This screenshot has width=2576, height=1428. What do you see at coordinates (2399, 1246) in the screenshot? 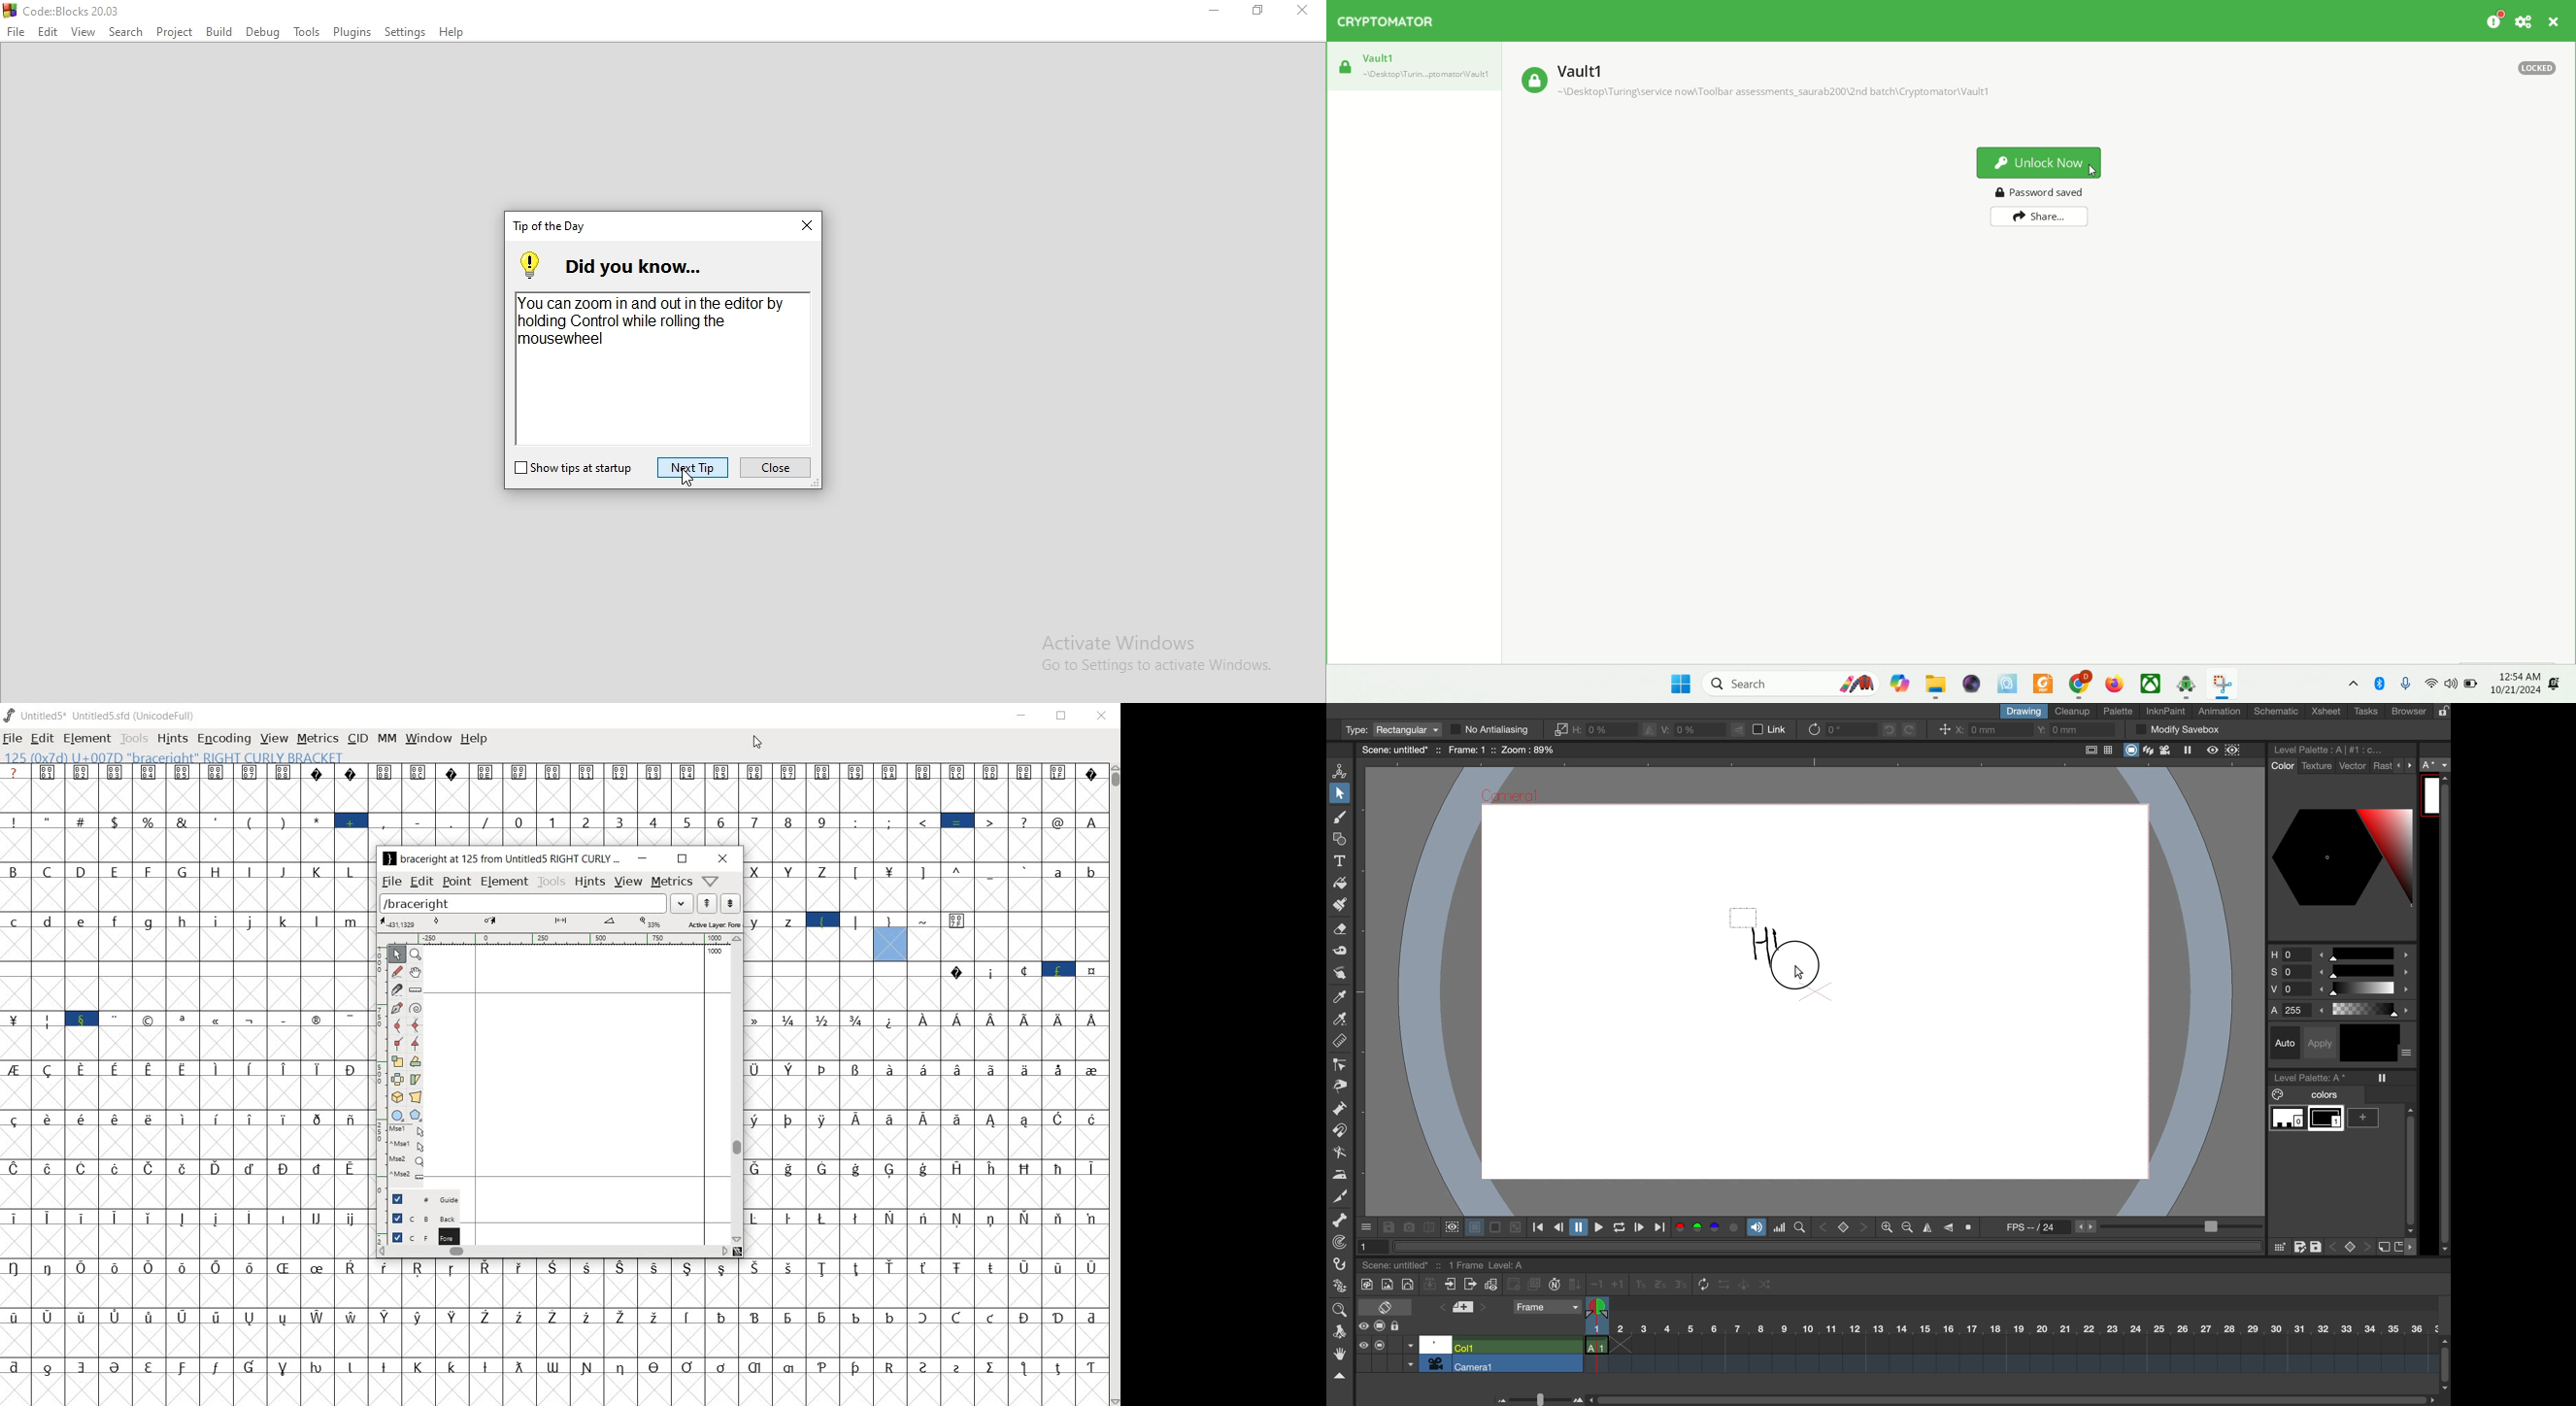
I see `new page` at bounding box center [2399, 1246].